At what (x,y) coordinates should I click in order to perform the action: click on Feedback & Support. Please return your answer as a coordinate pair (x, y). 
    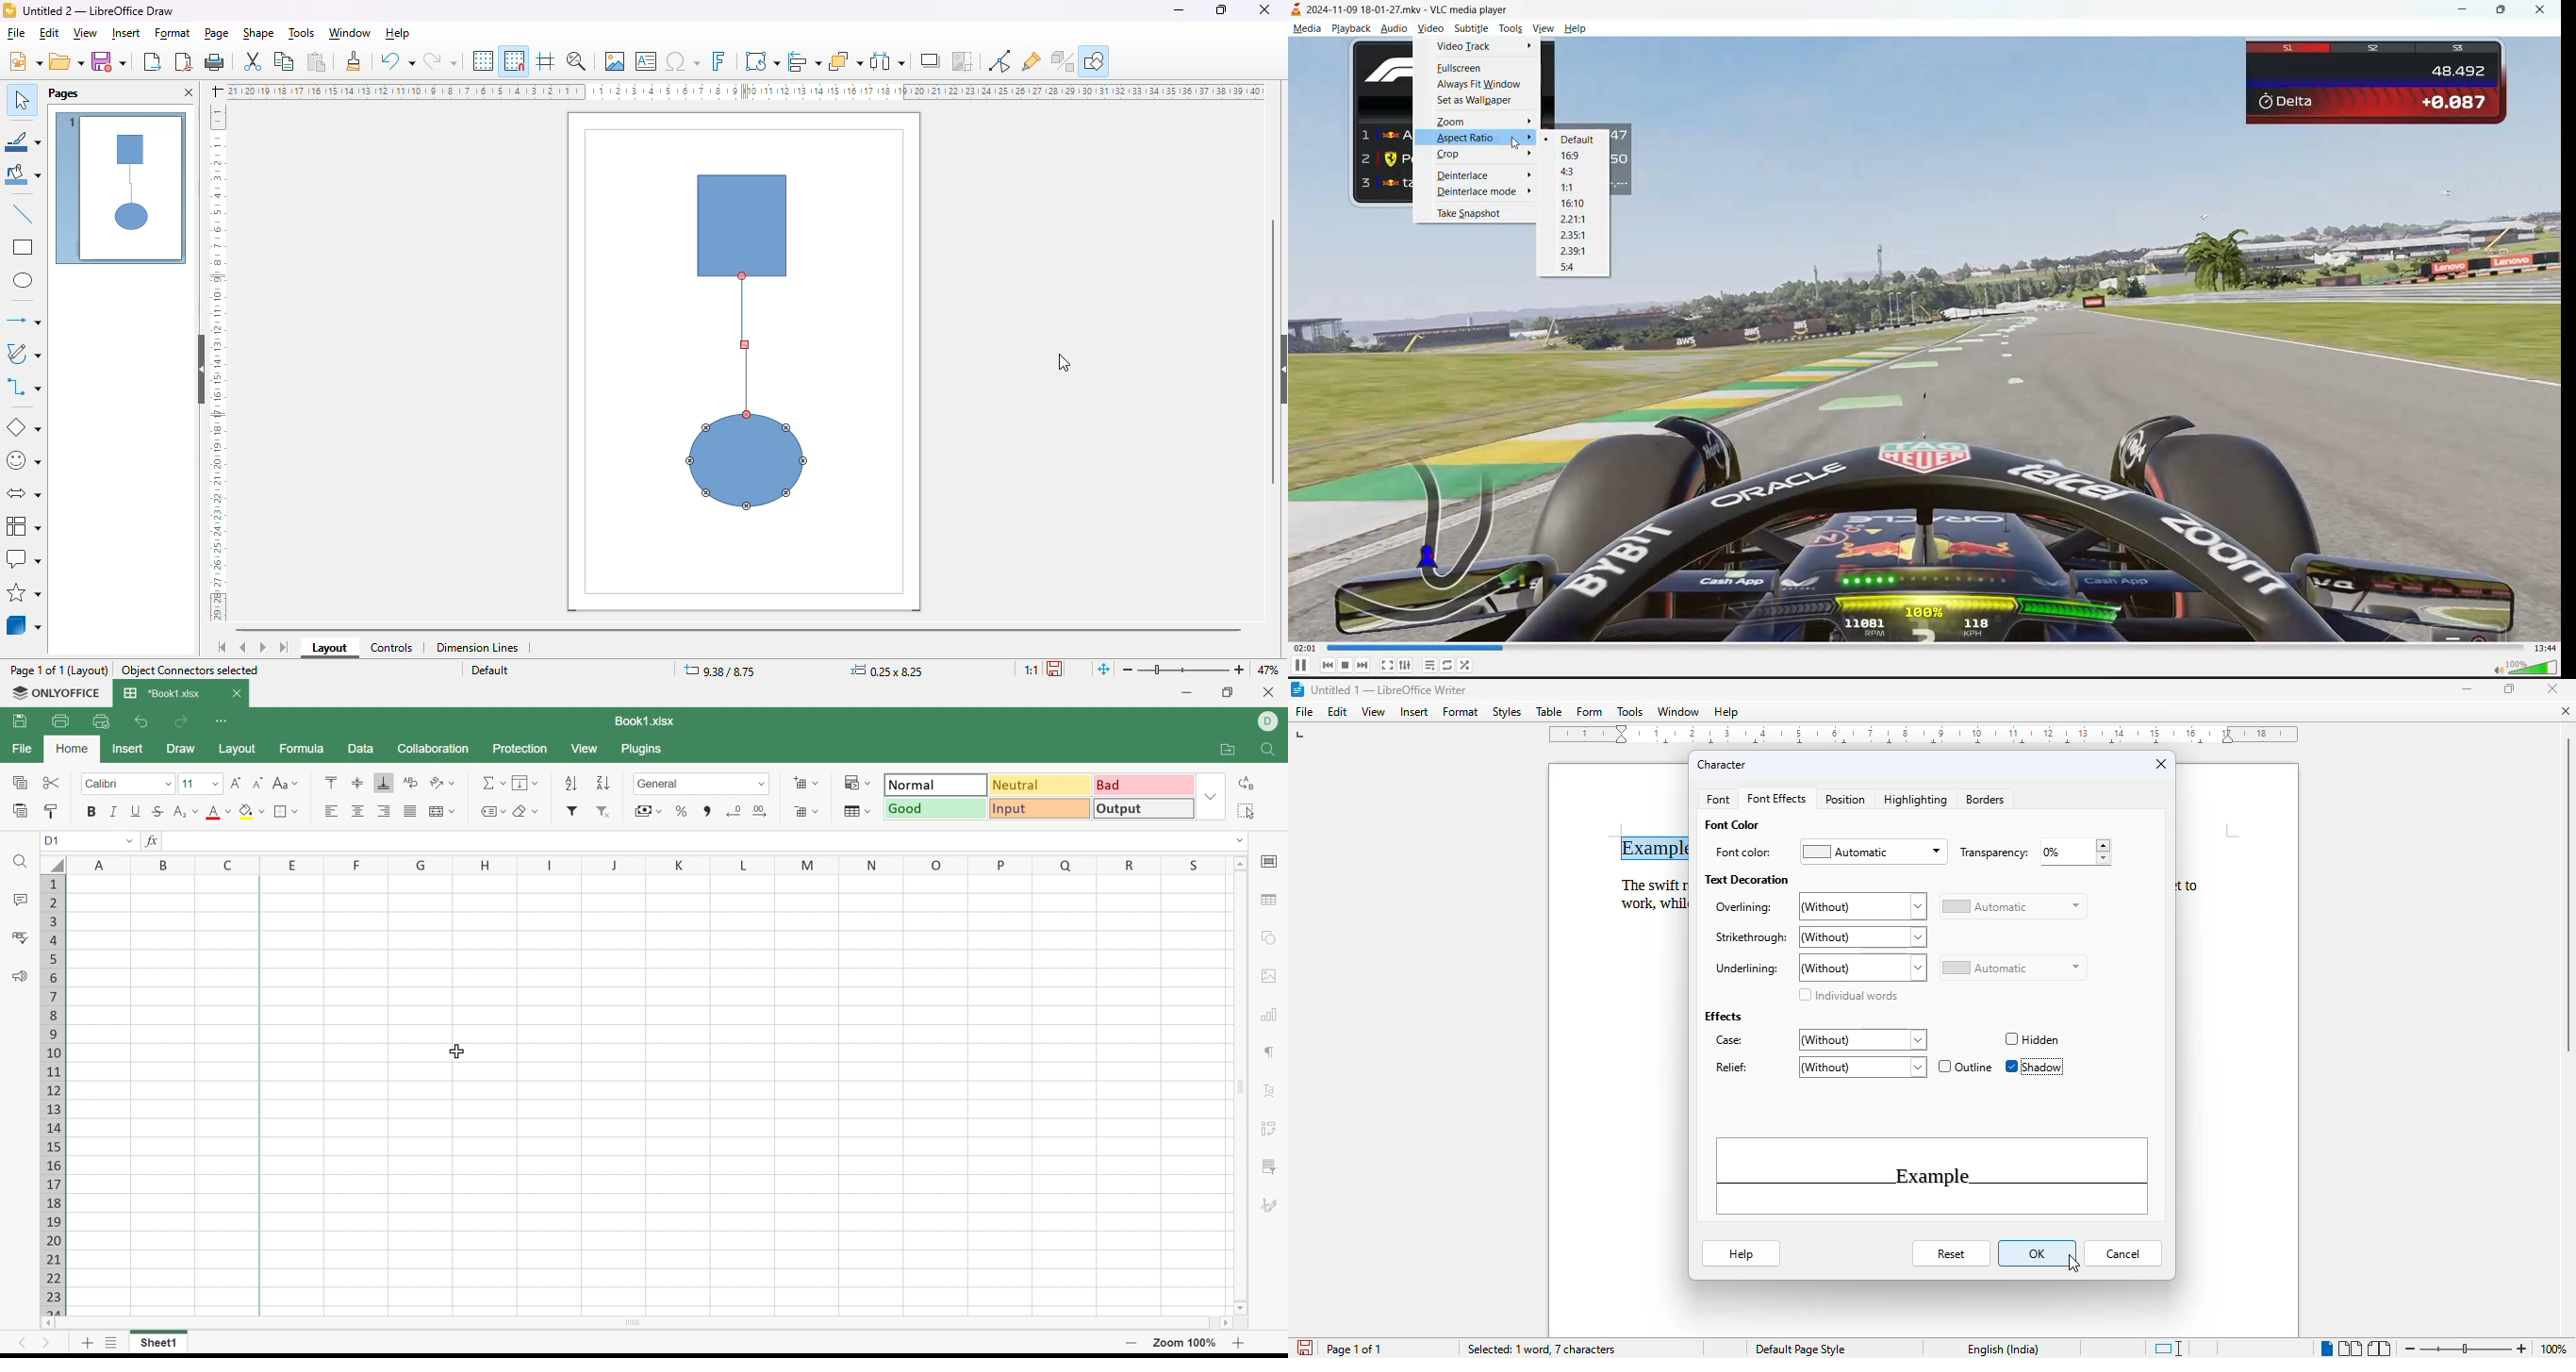
    Looking at the image, I should click on (23, 976).